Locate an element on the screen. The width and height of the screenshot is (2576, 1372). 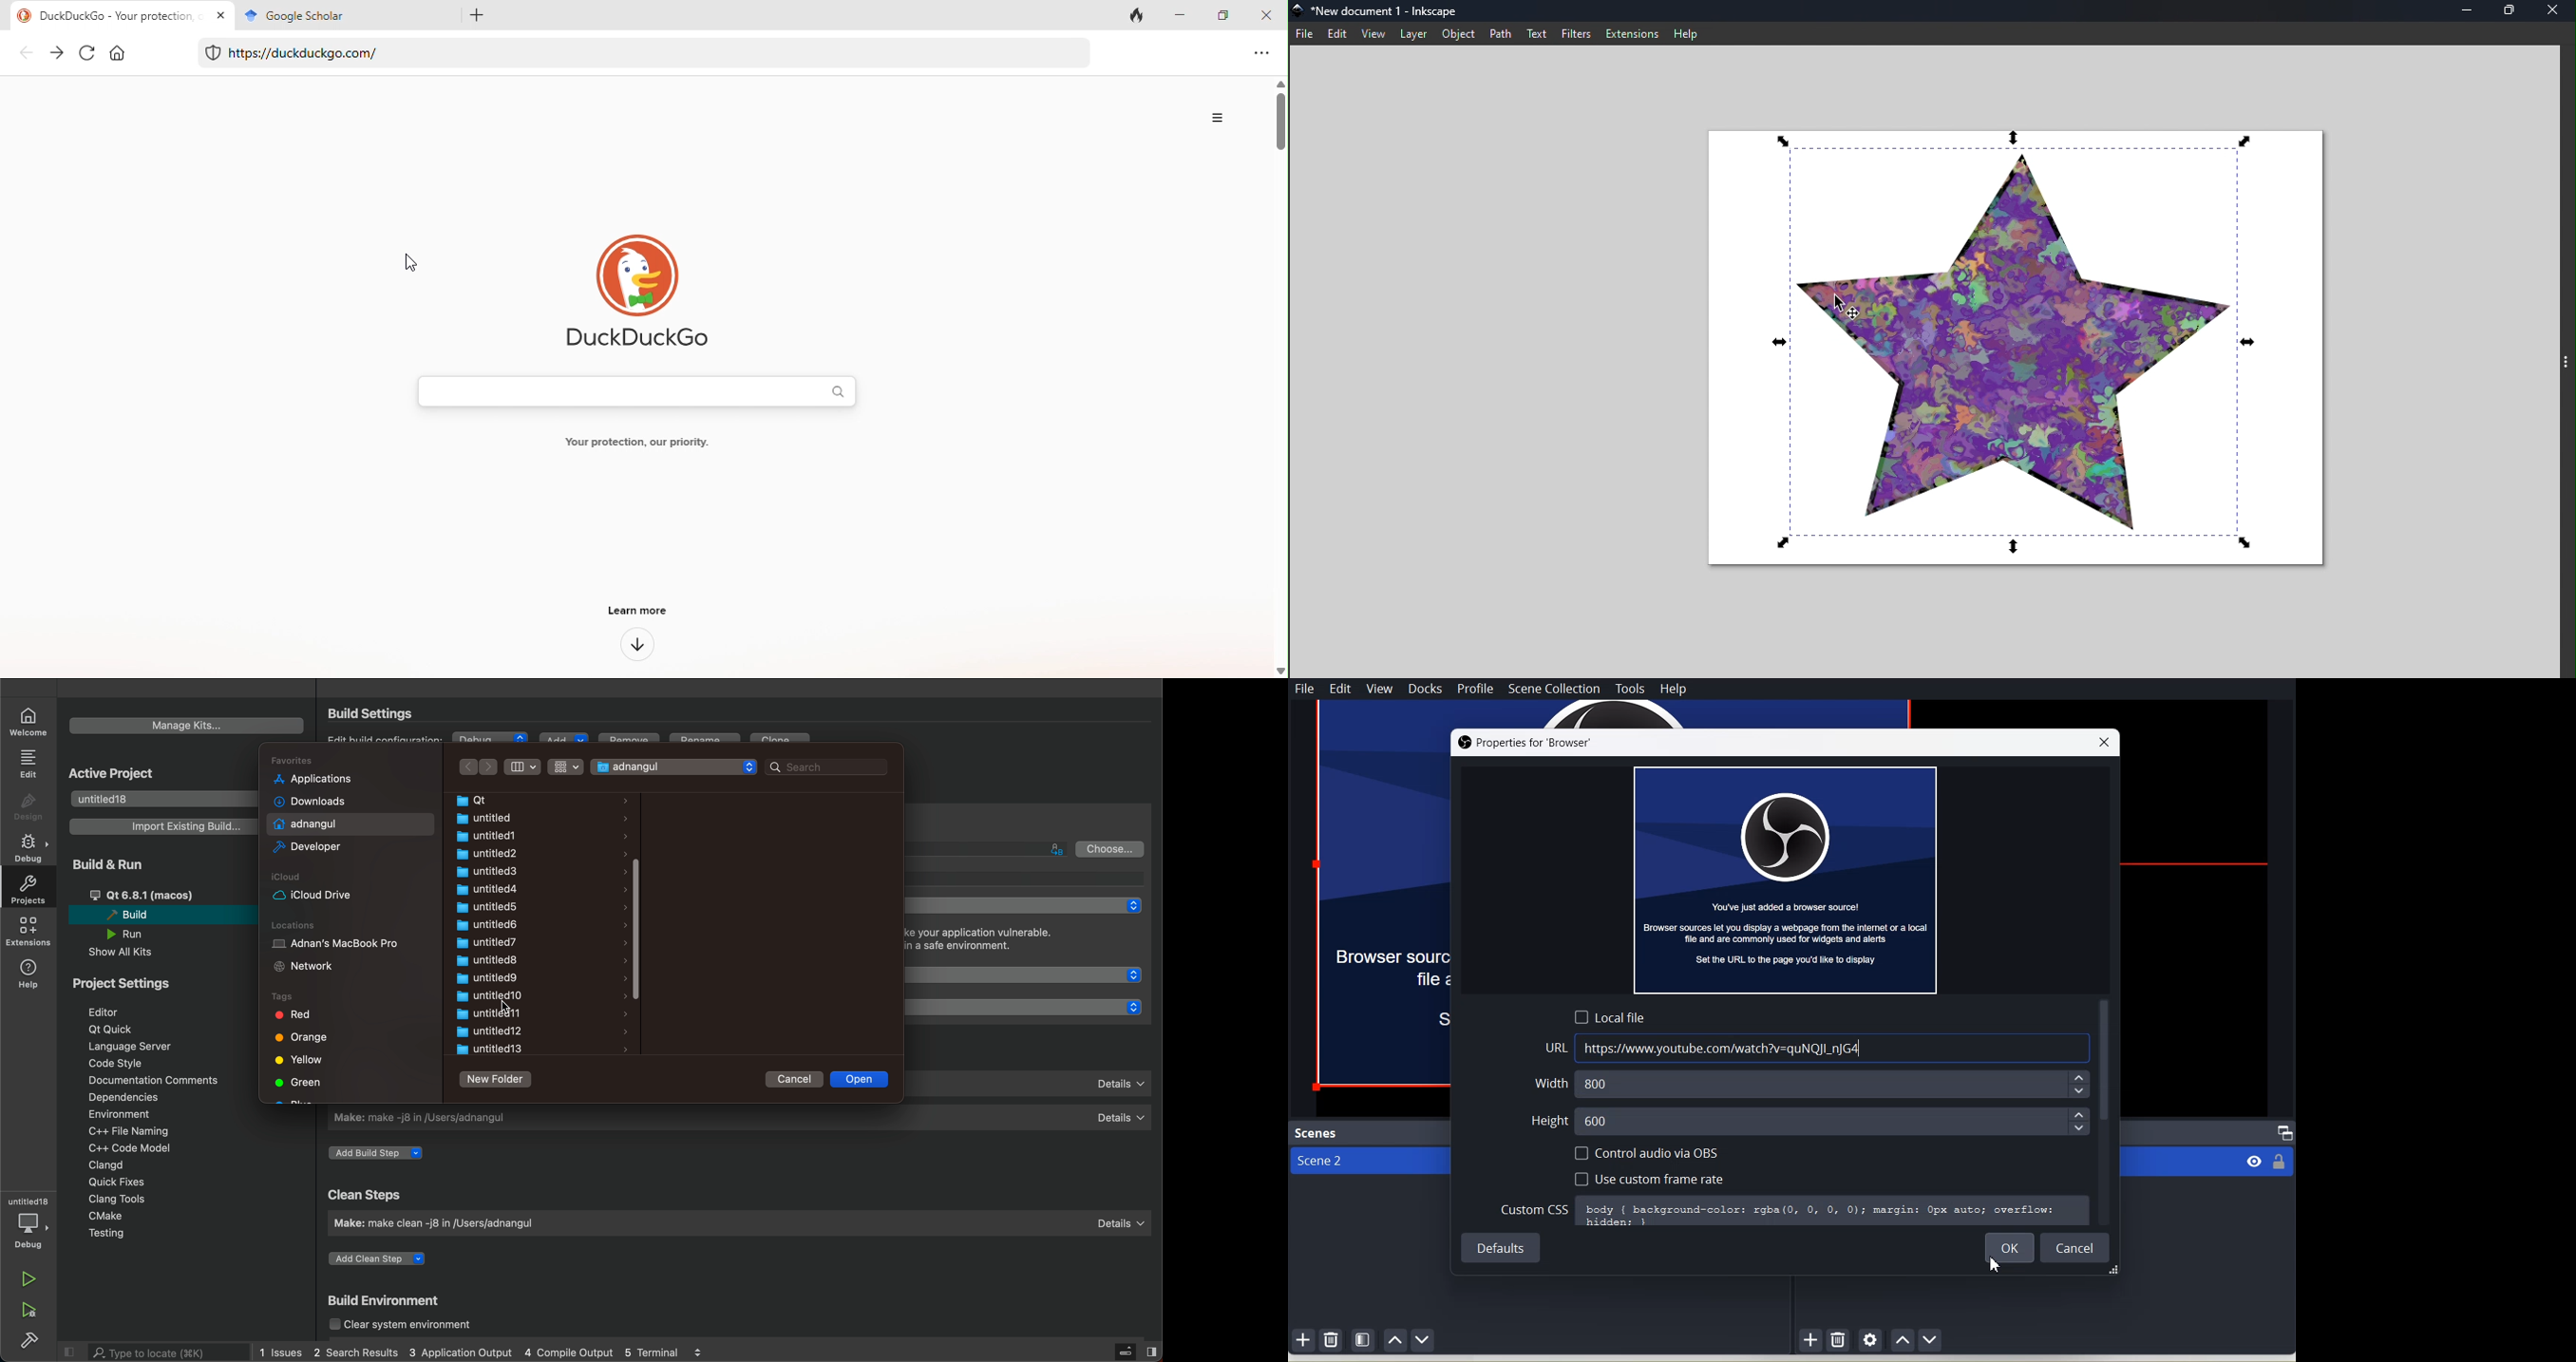
cursor is located at coordinates (1844, 305).